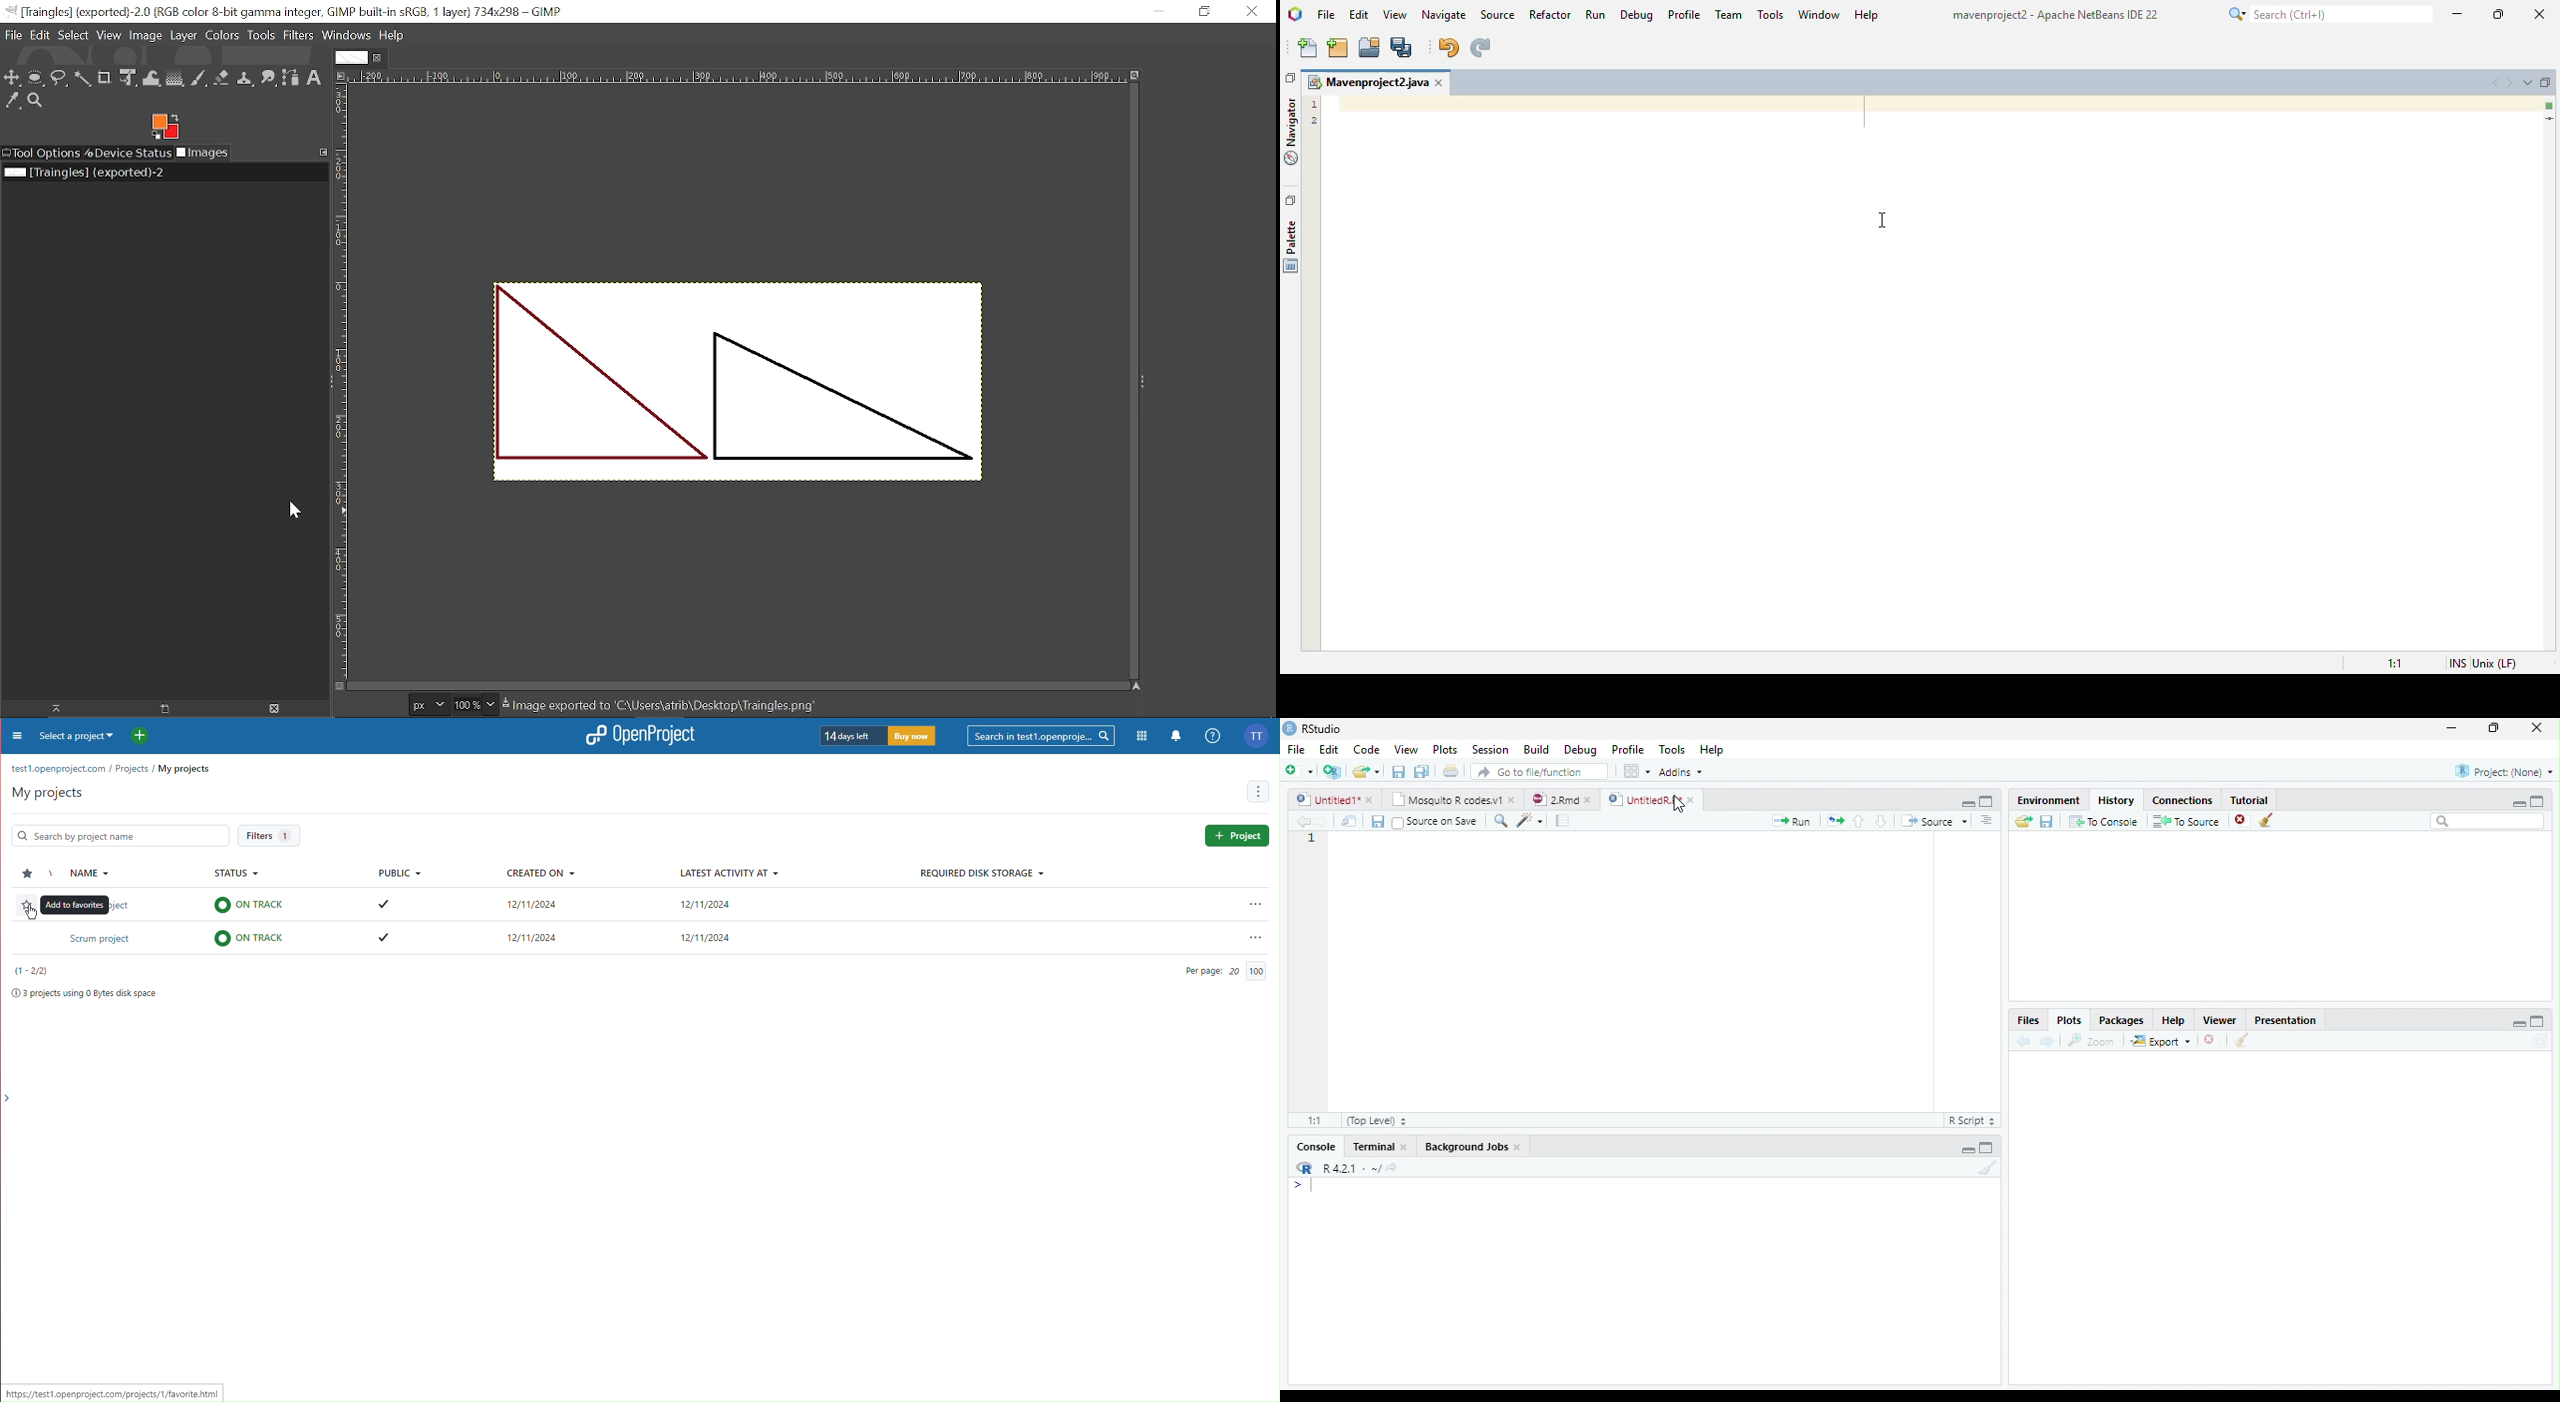 Image resolution: width=2576 pixels, height=1428 pixels. What do you see at coordinates (2048, 800) in the screenshot?
I see `Environment` at bounding box center [2048, 800].